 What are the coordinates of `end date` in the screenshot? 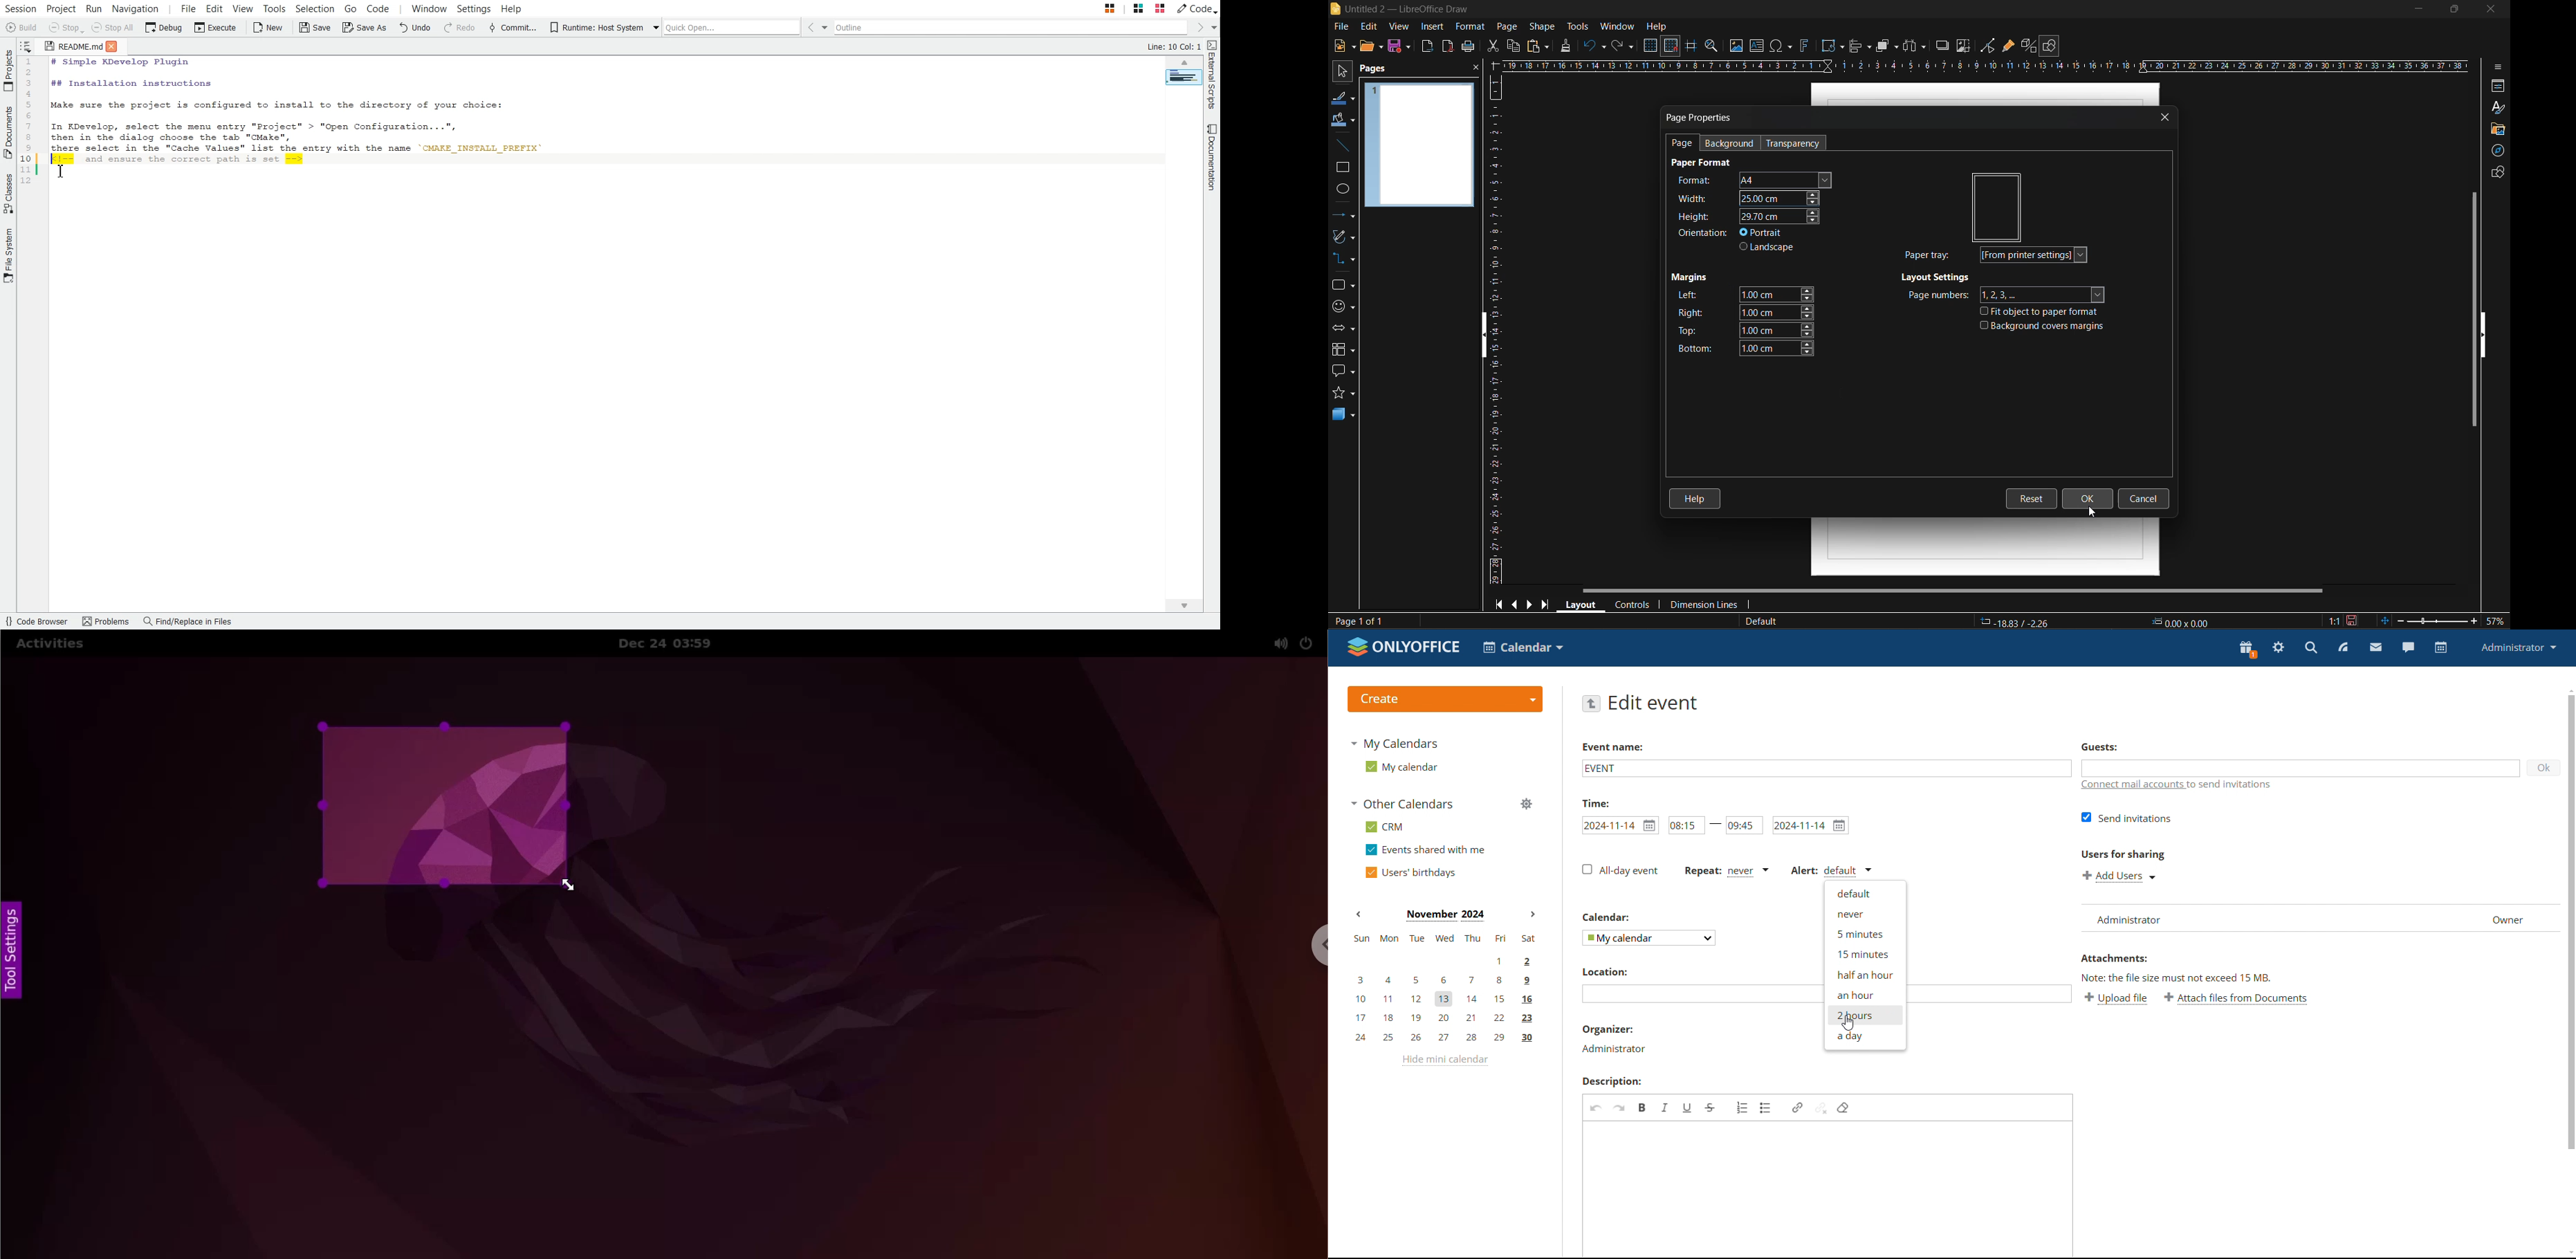 It's located at (1811, 825).